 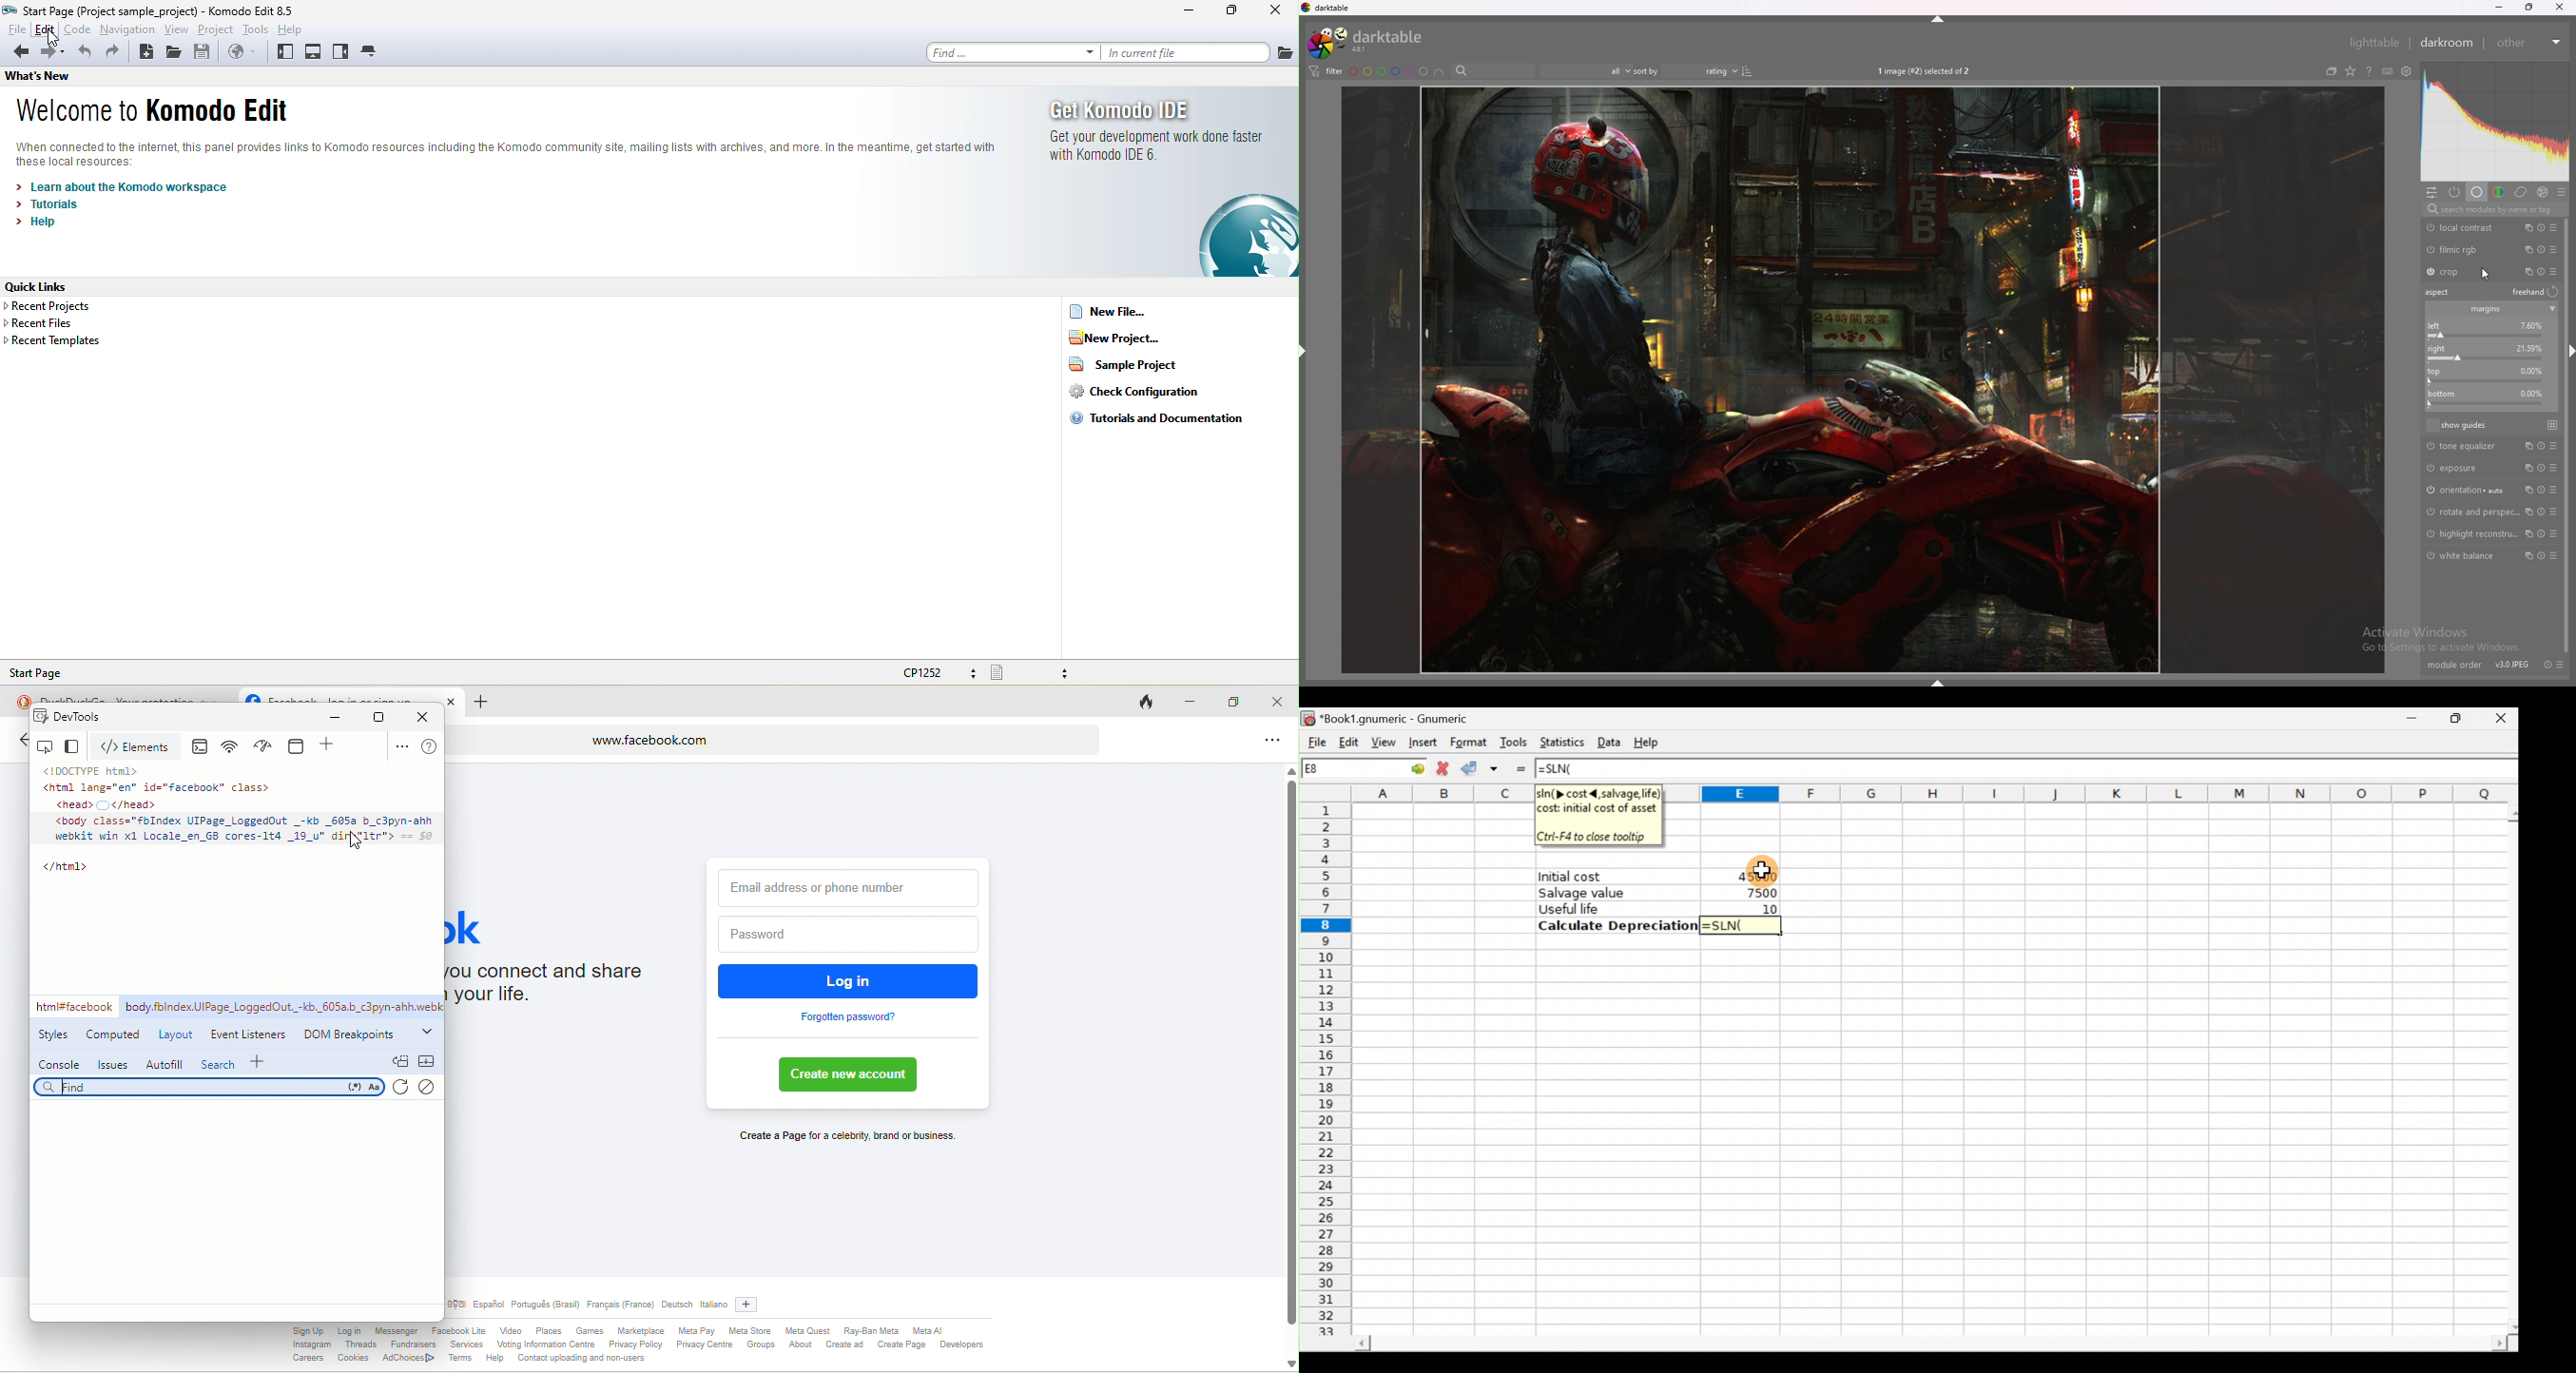 I want to click on guide, so click(x=2554, y=424).